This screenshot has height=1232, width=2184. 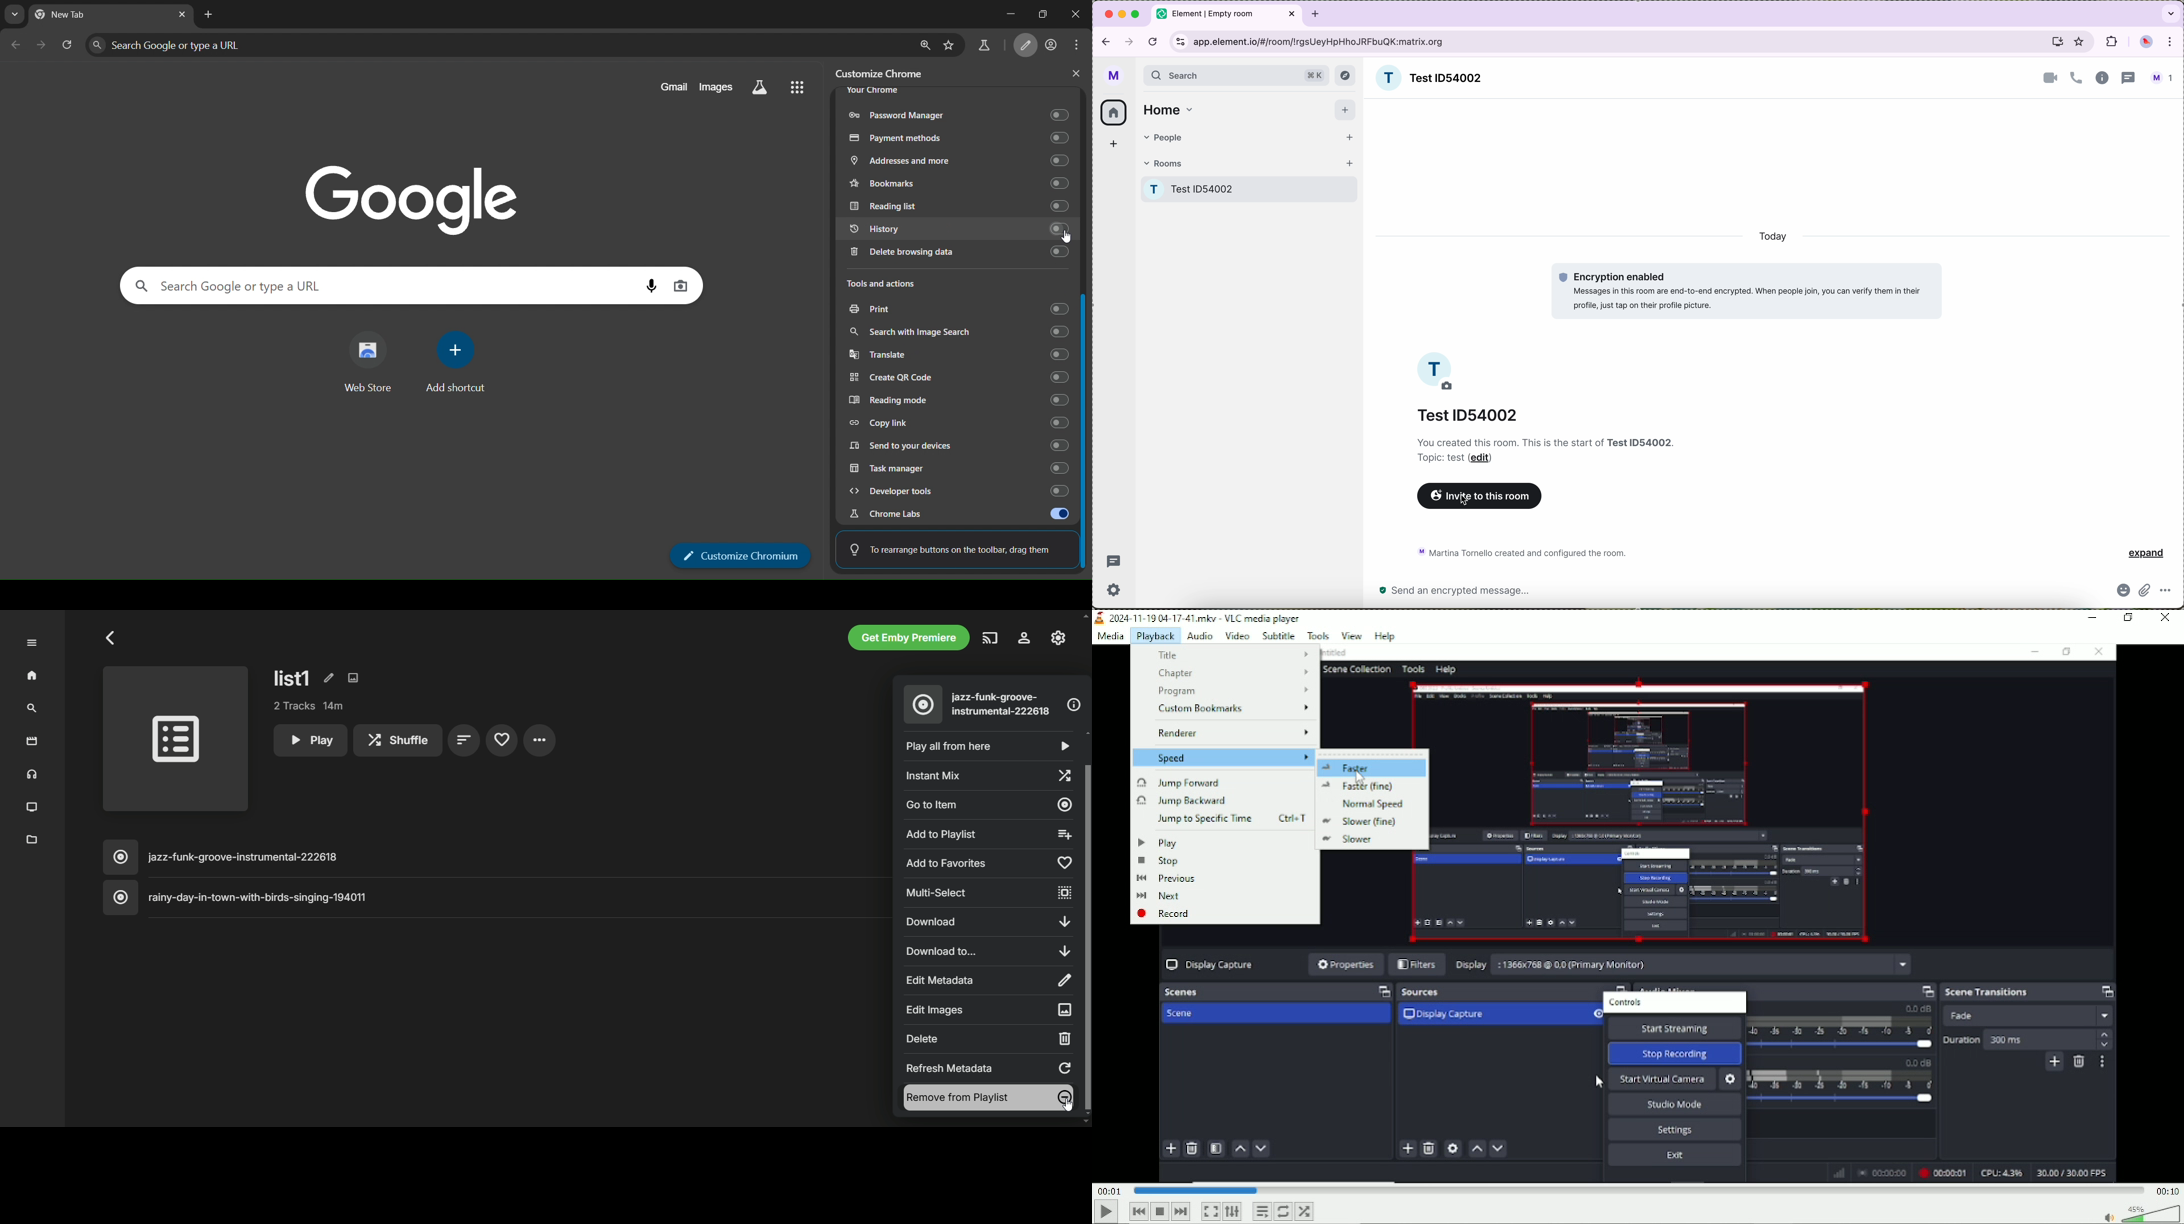 I want to click on today, so click(x=1776, y=238).